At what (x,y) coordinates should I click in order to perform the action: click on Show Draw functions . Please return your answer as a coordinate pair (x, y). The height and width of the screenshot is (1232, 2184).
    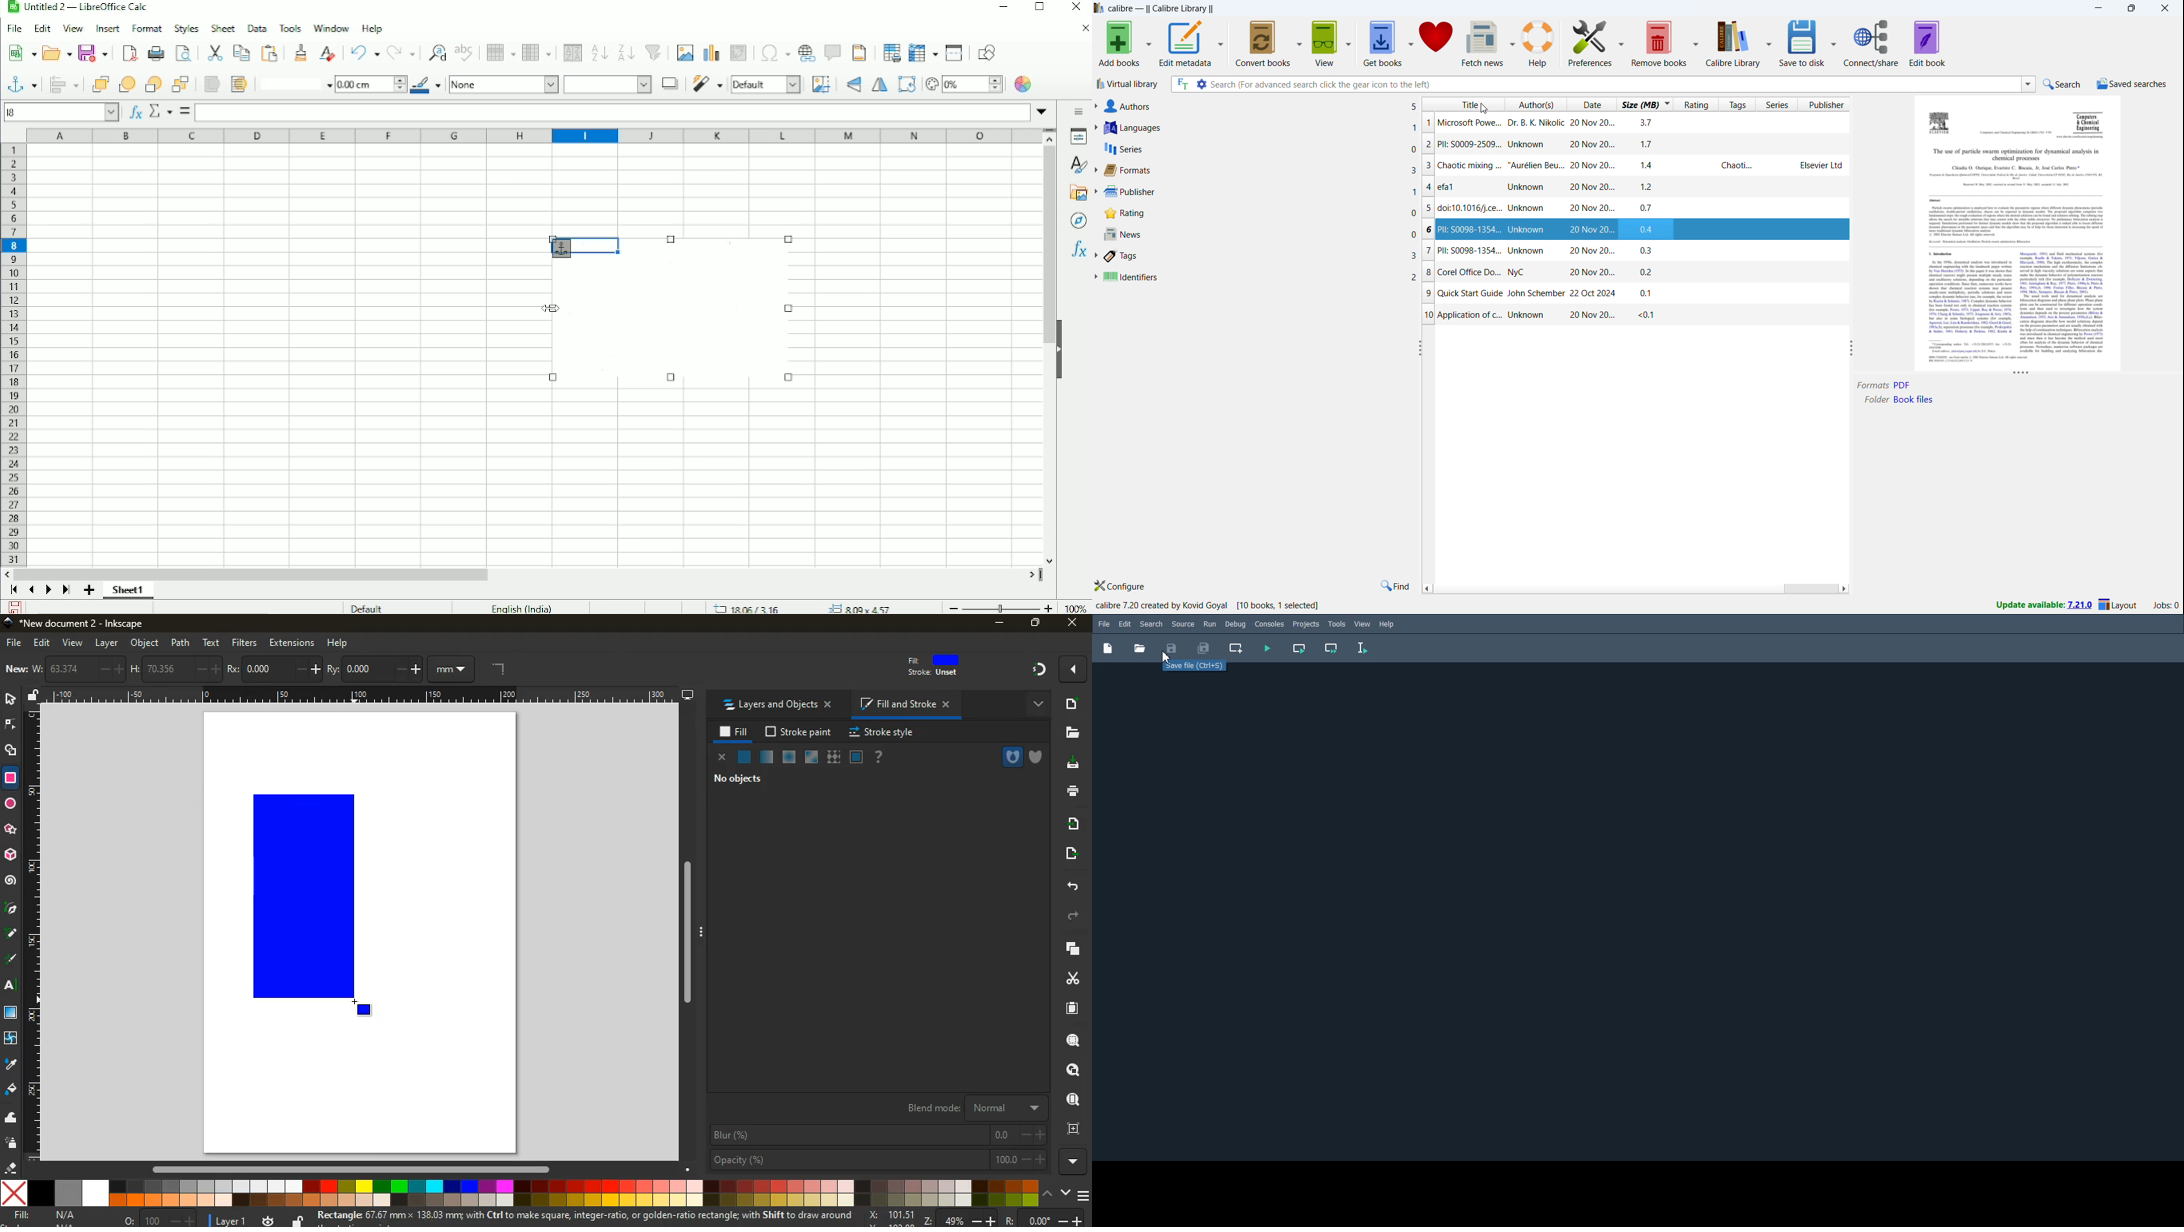
    Looking at the image, I should click on (991, 52).